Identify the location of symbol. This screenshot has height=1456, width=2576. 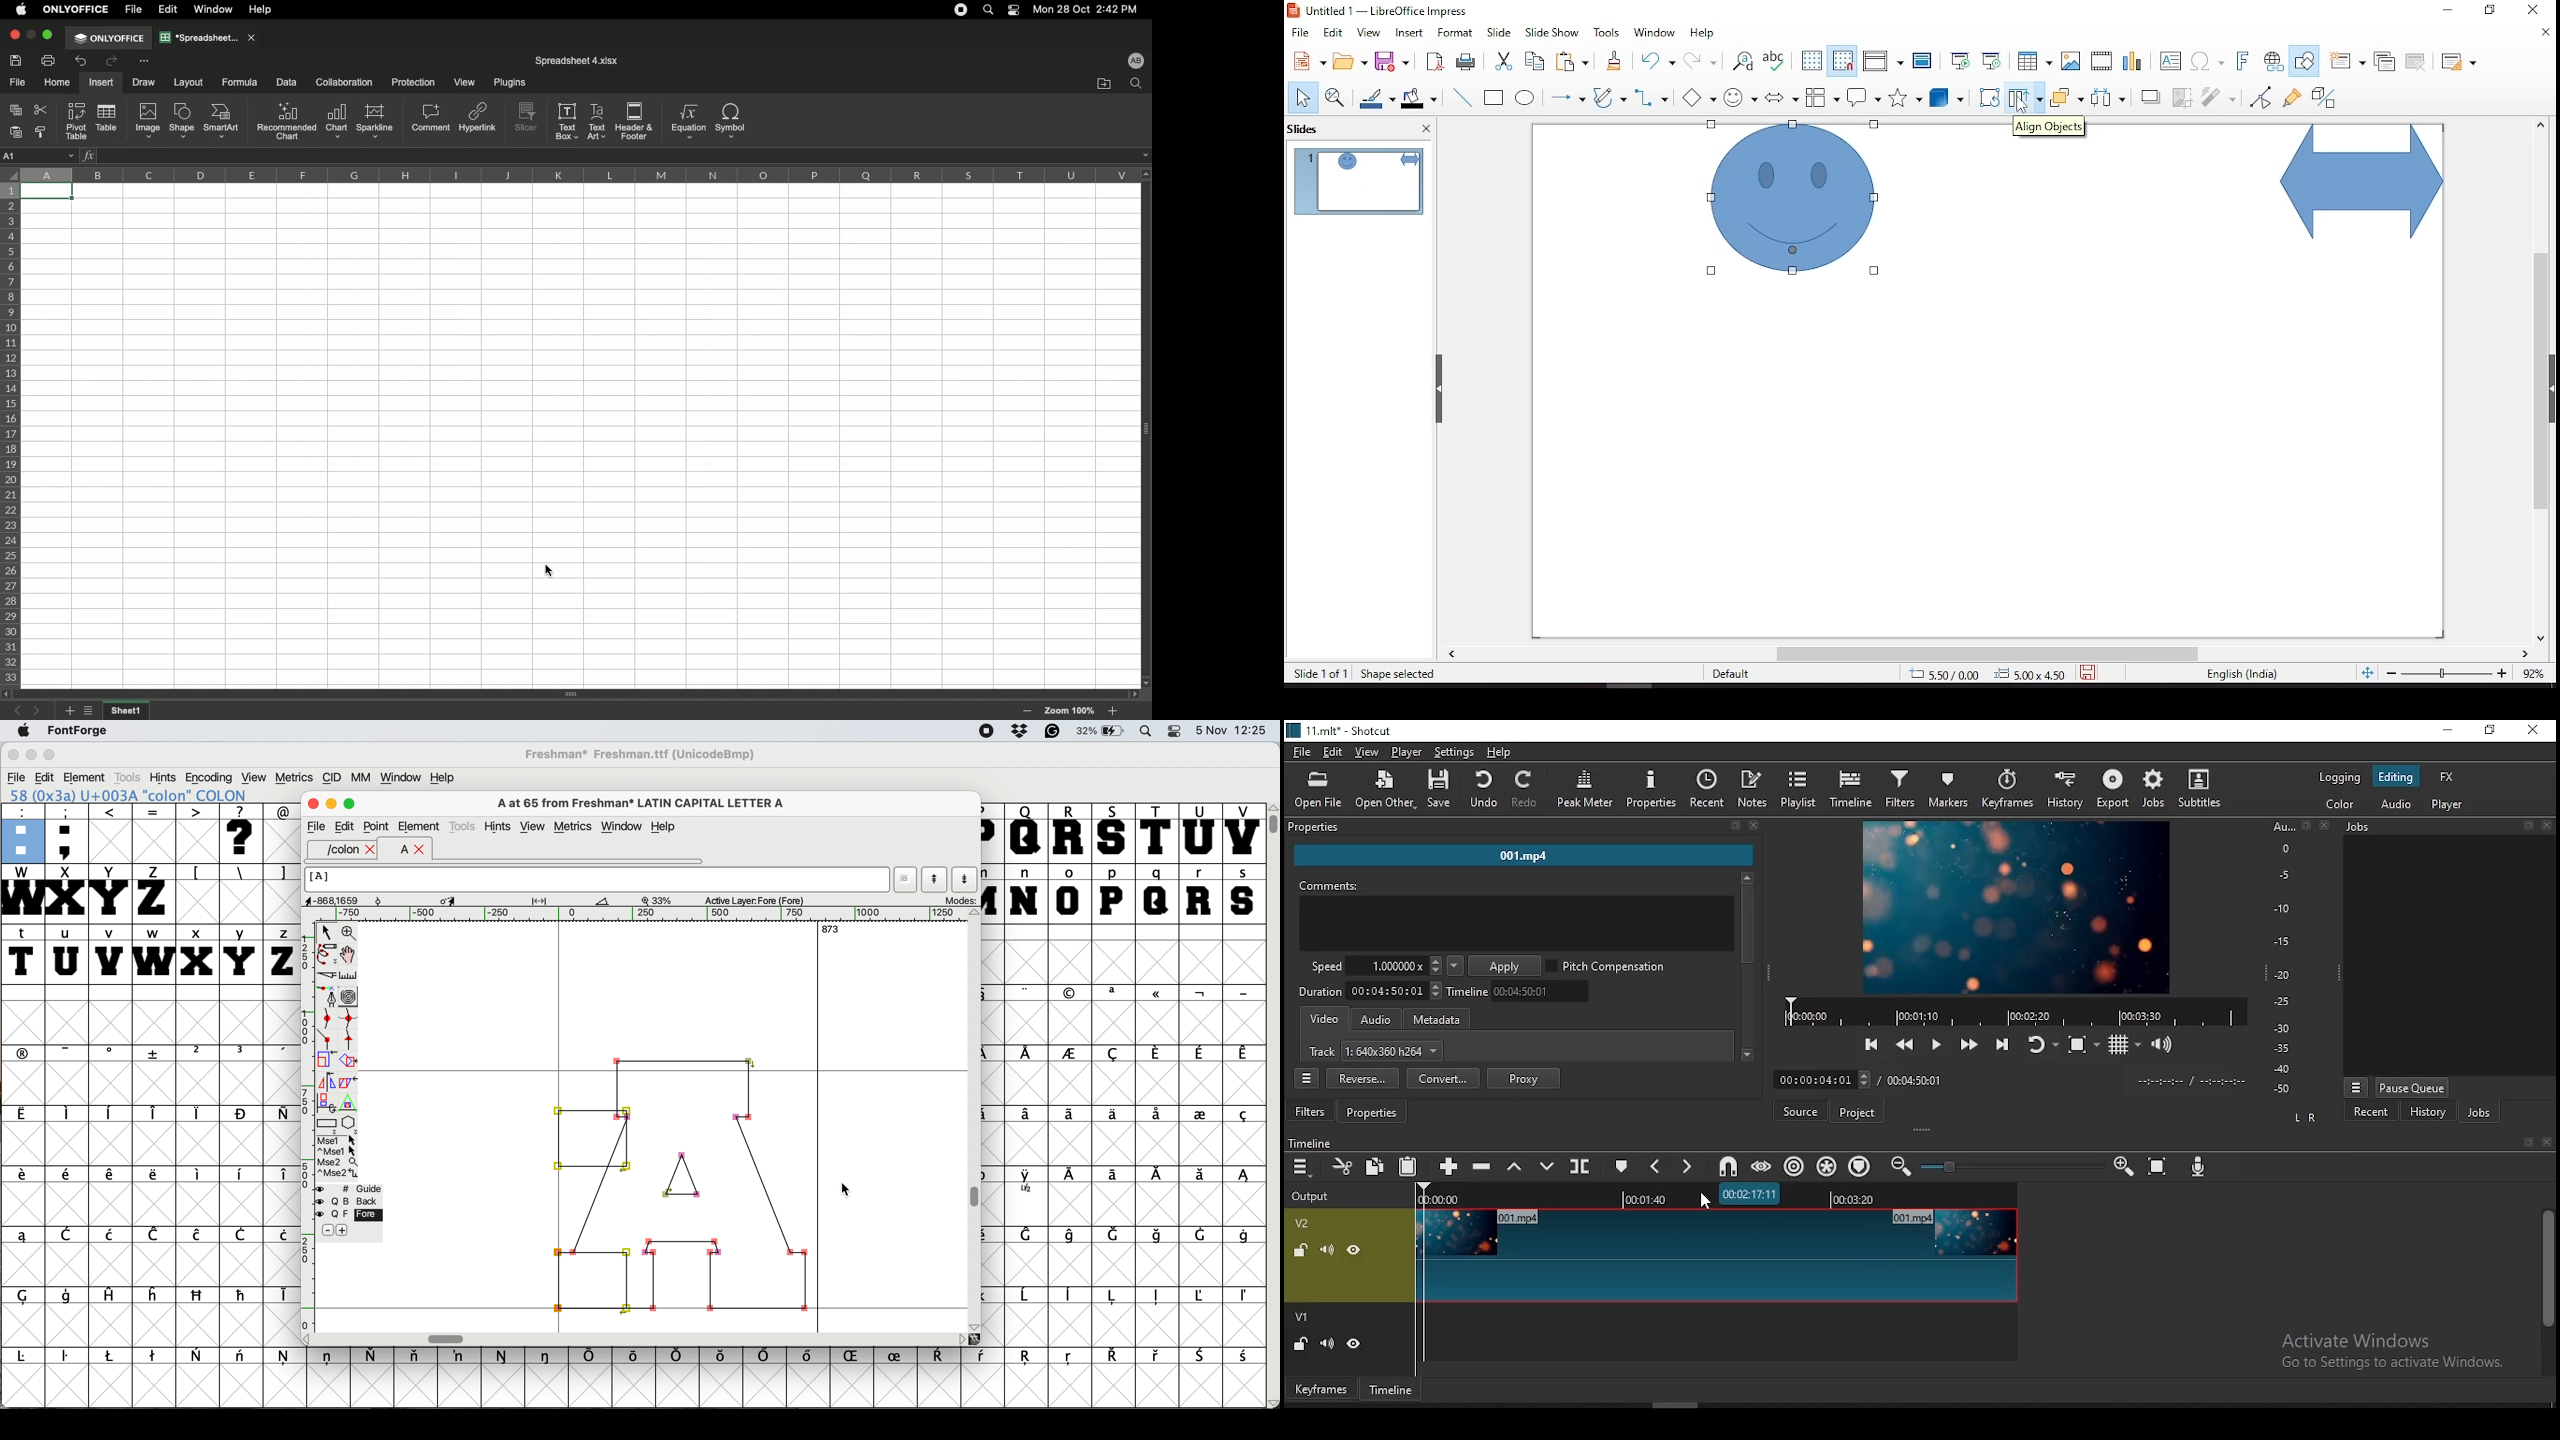
(25, 1053).